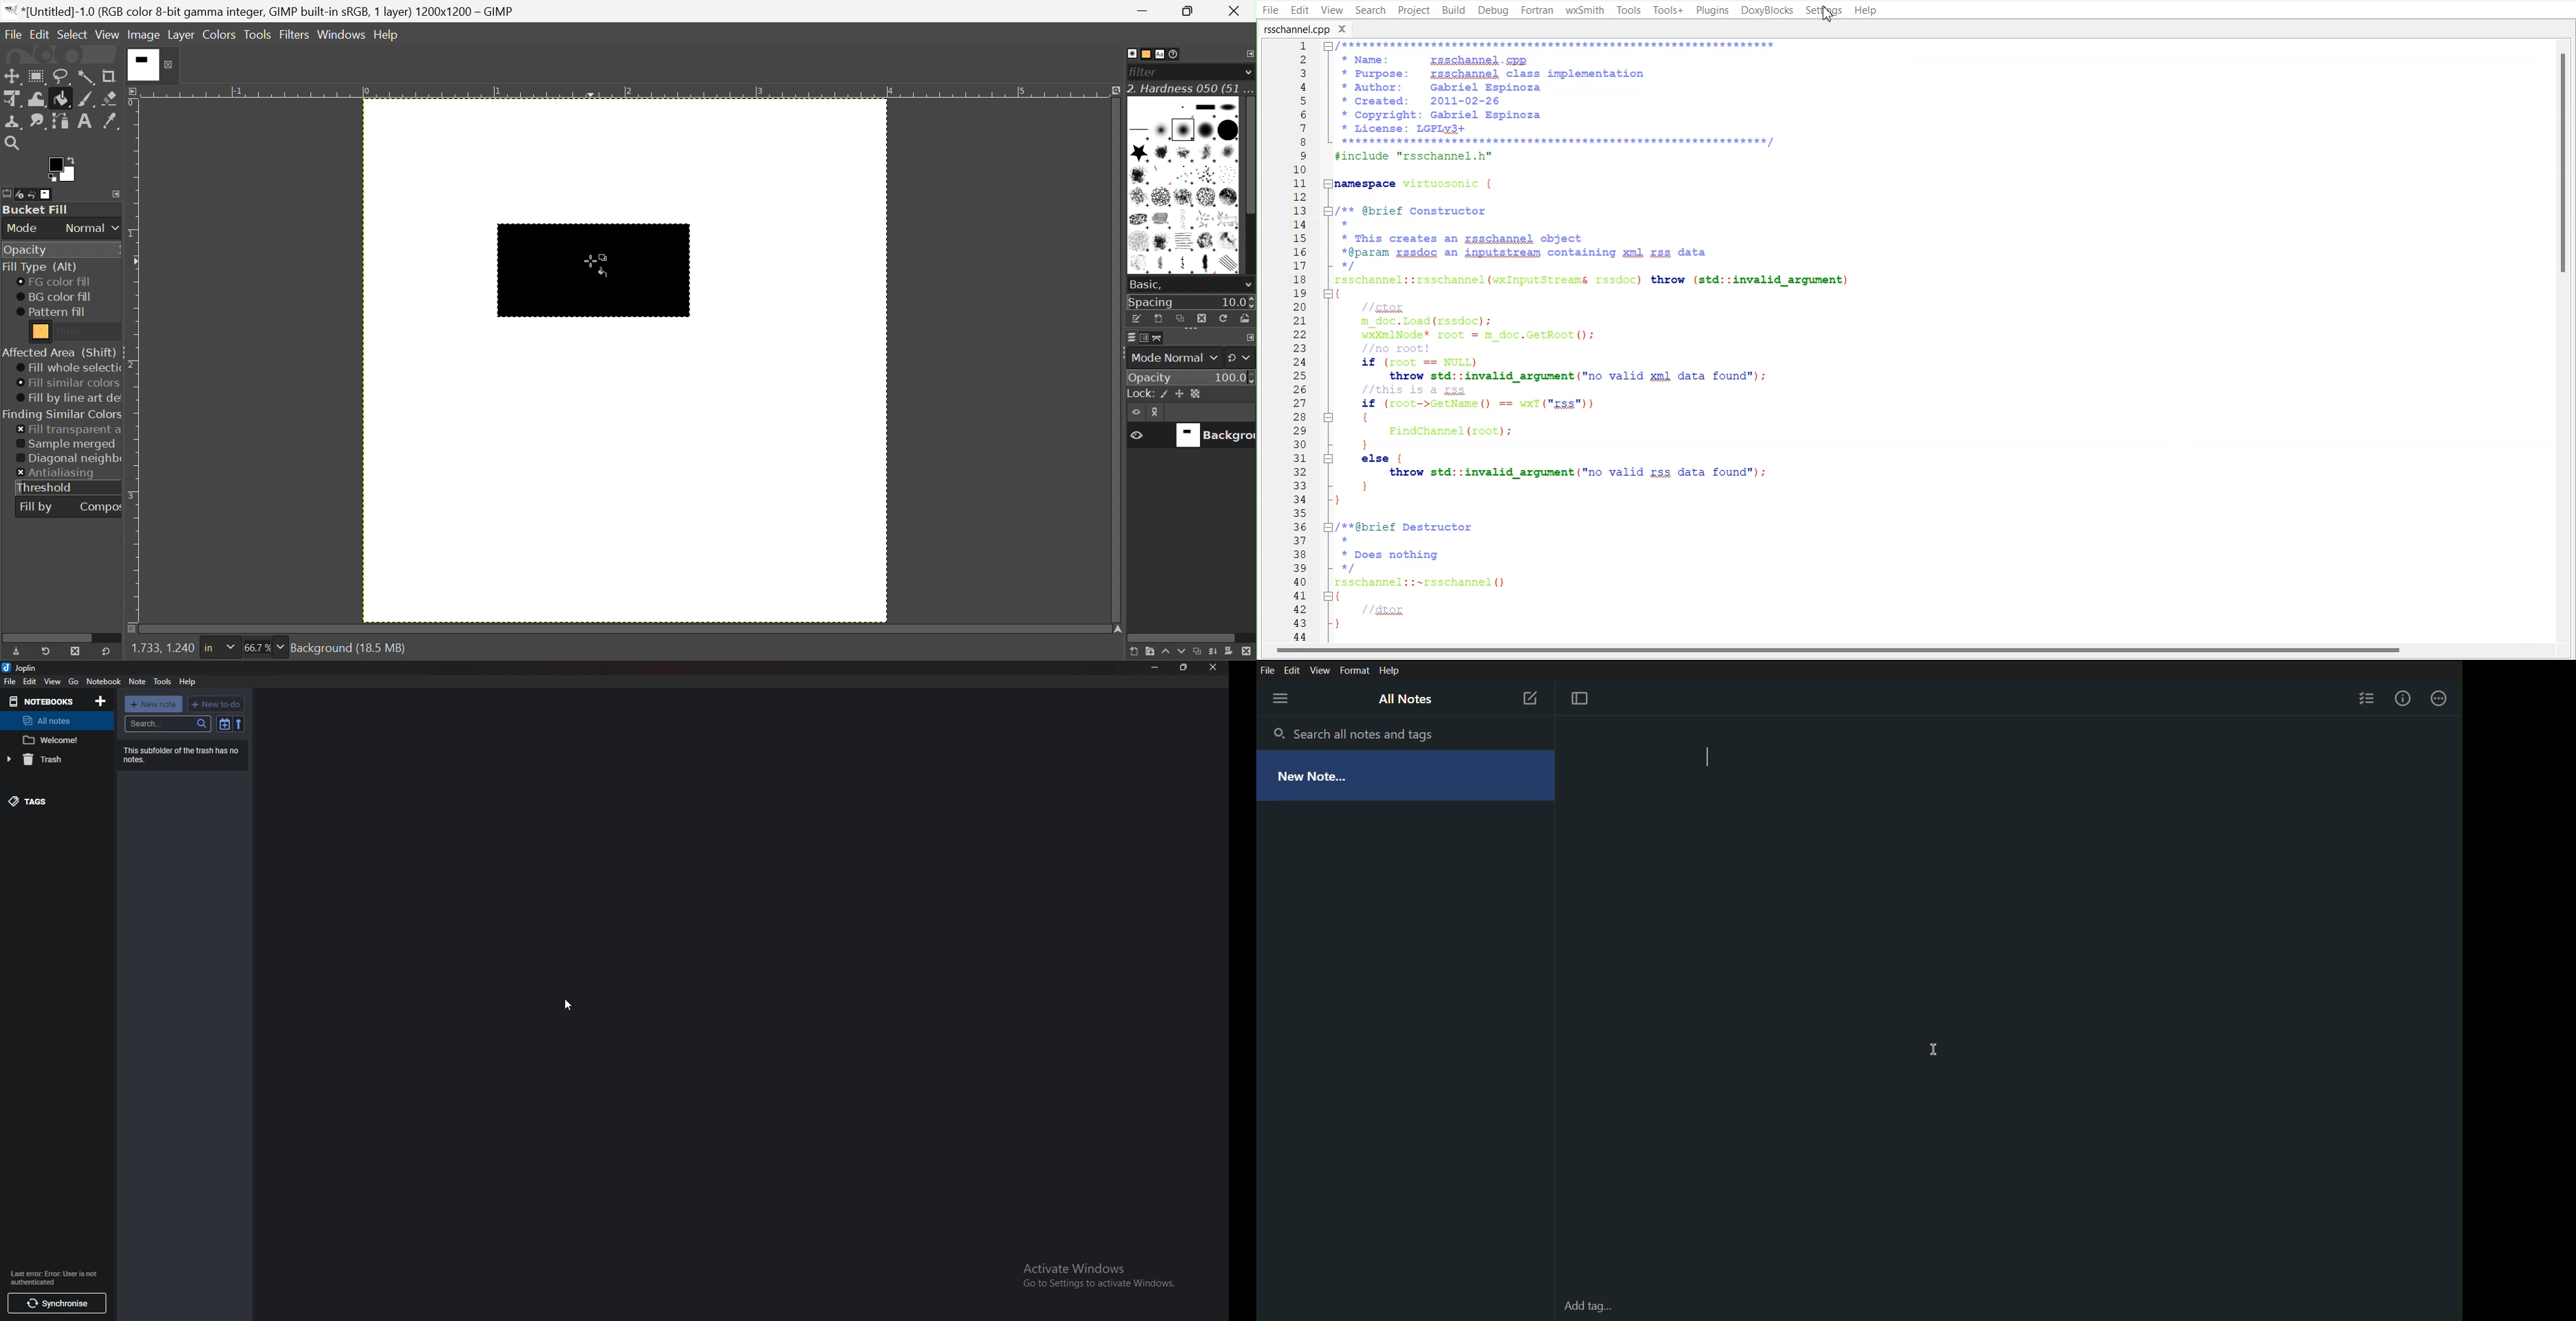 The width and height of the screenshot is (2576, 1344). Describe the element at coordinates (1360, 733) in the screenshot. I see `Search all notes and tags` at that location.